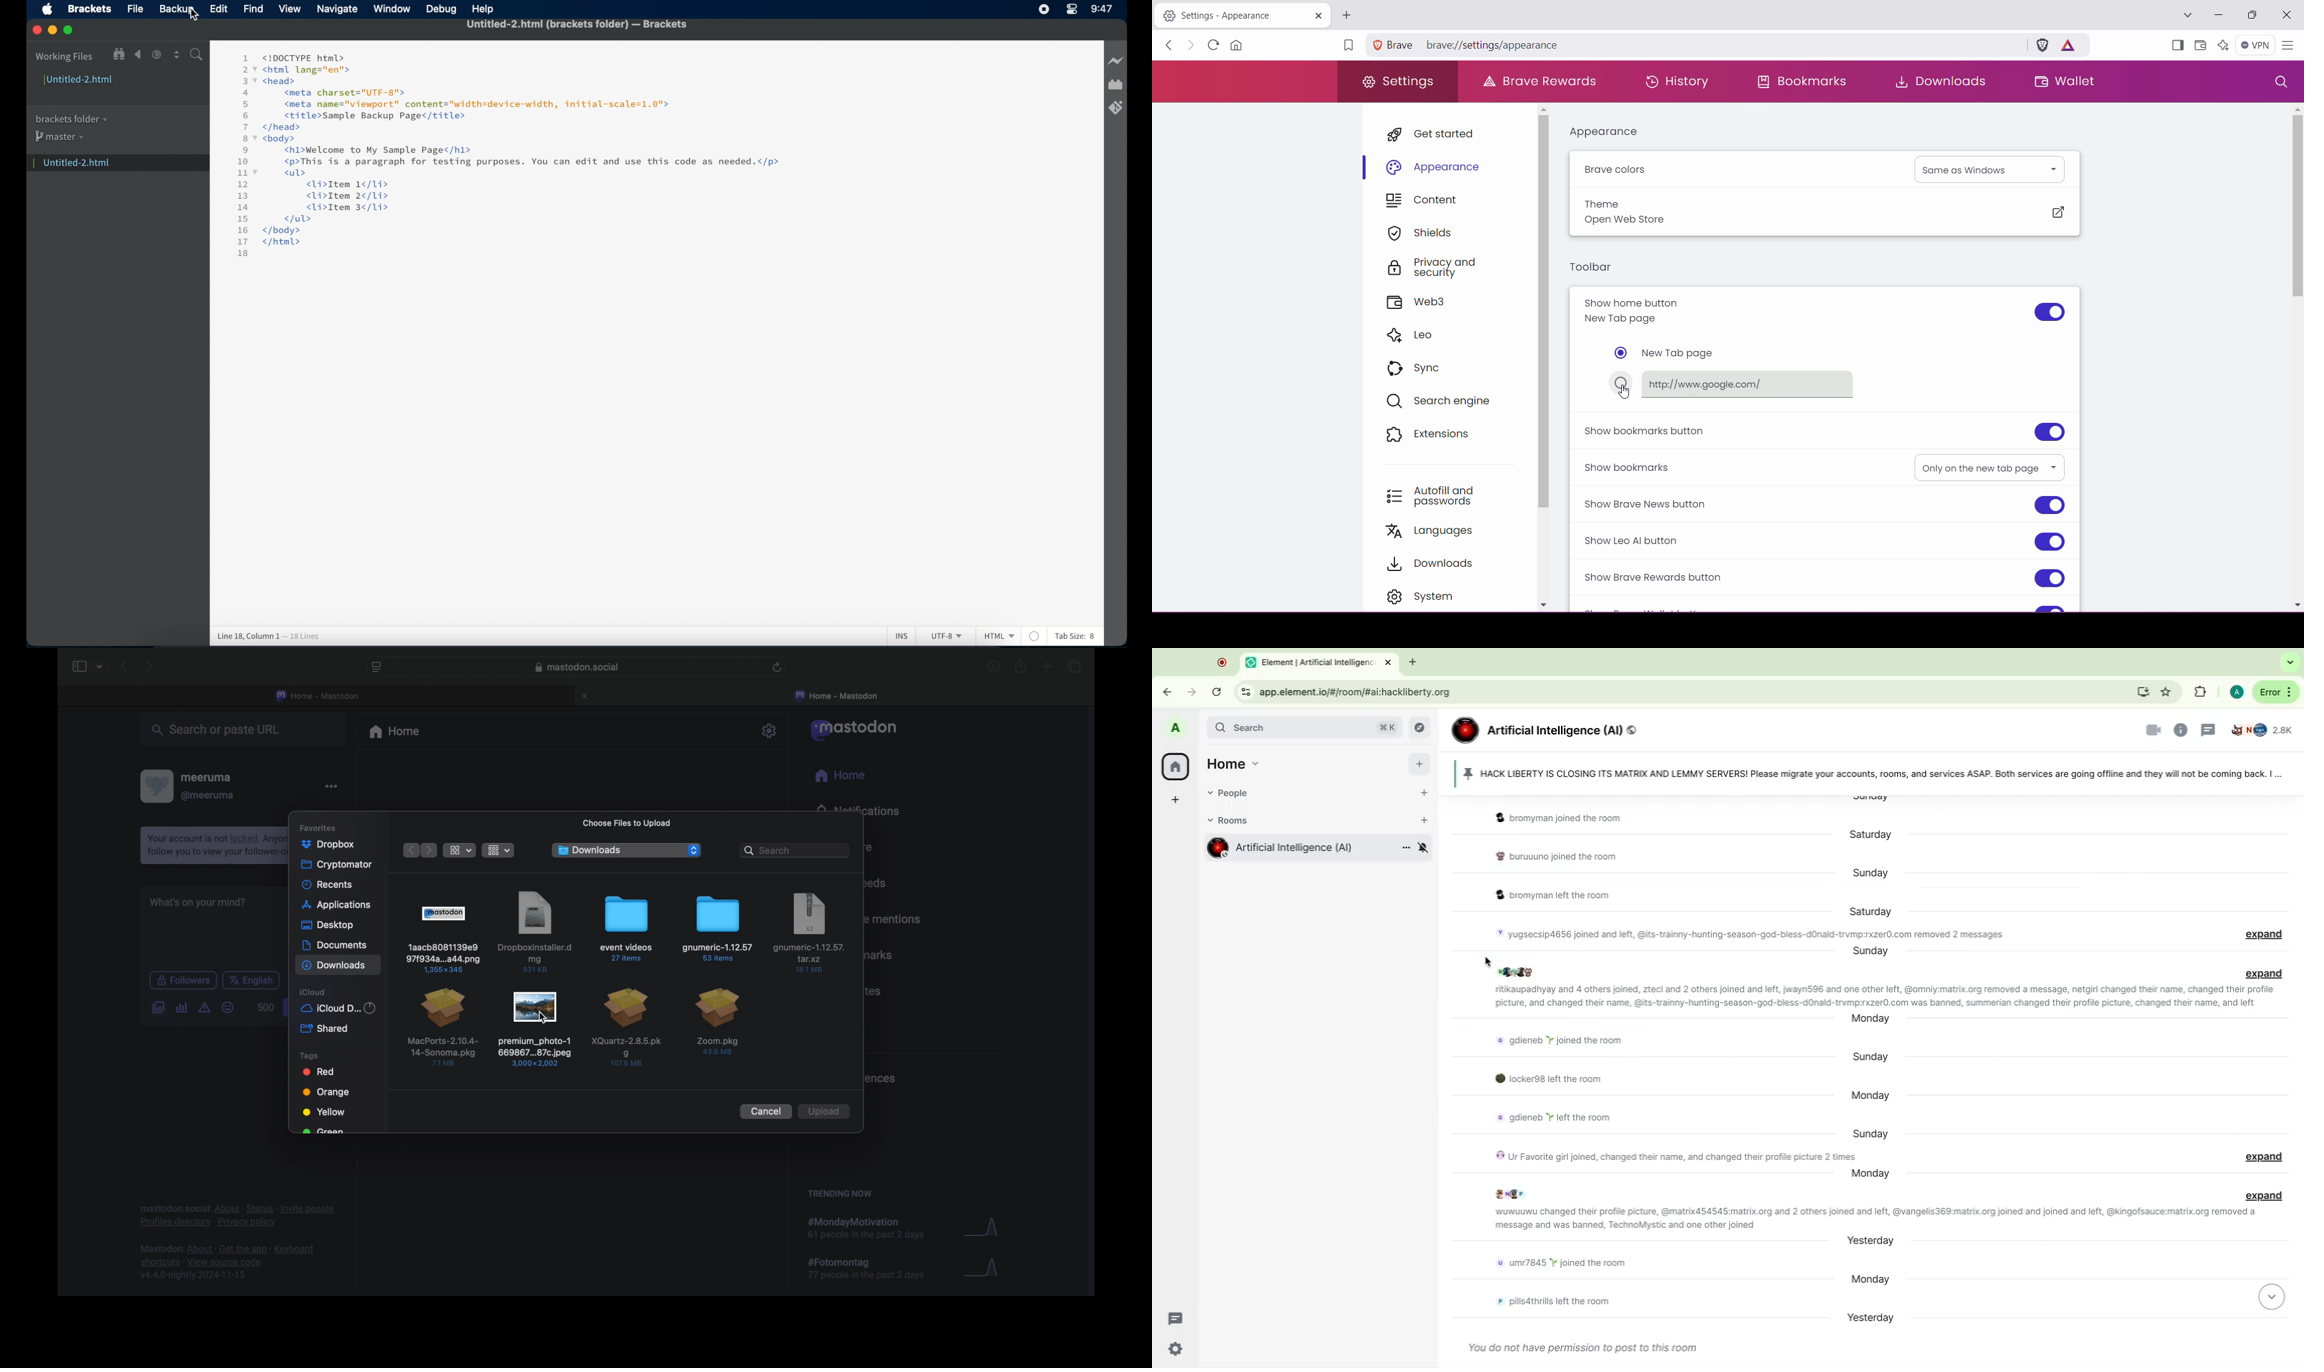  Describe the element at coordinates (396, 733) in the screenshot. I see `home` at that location.